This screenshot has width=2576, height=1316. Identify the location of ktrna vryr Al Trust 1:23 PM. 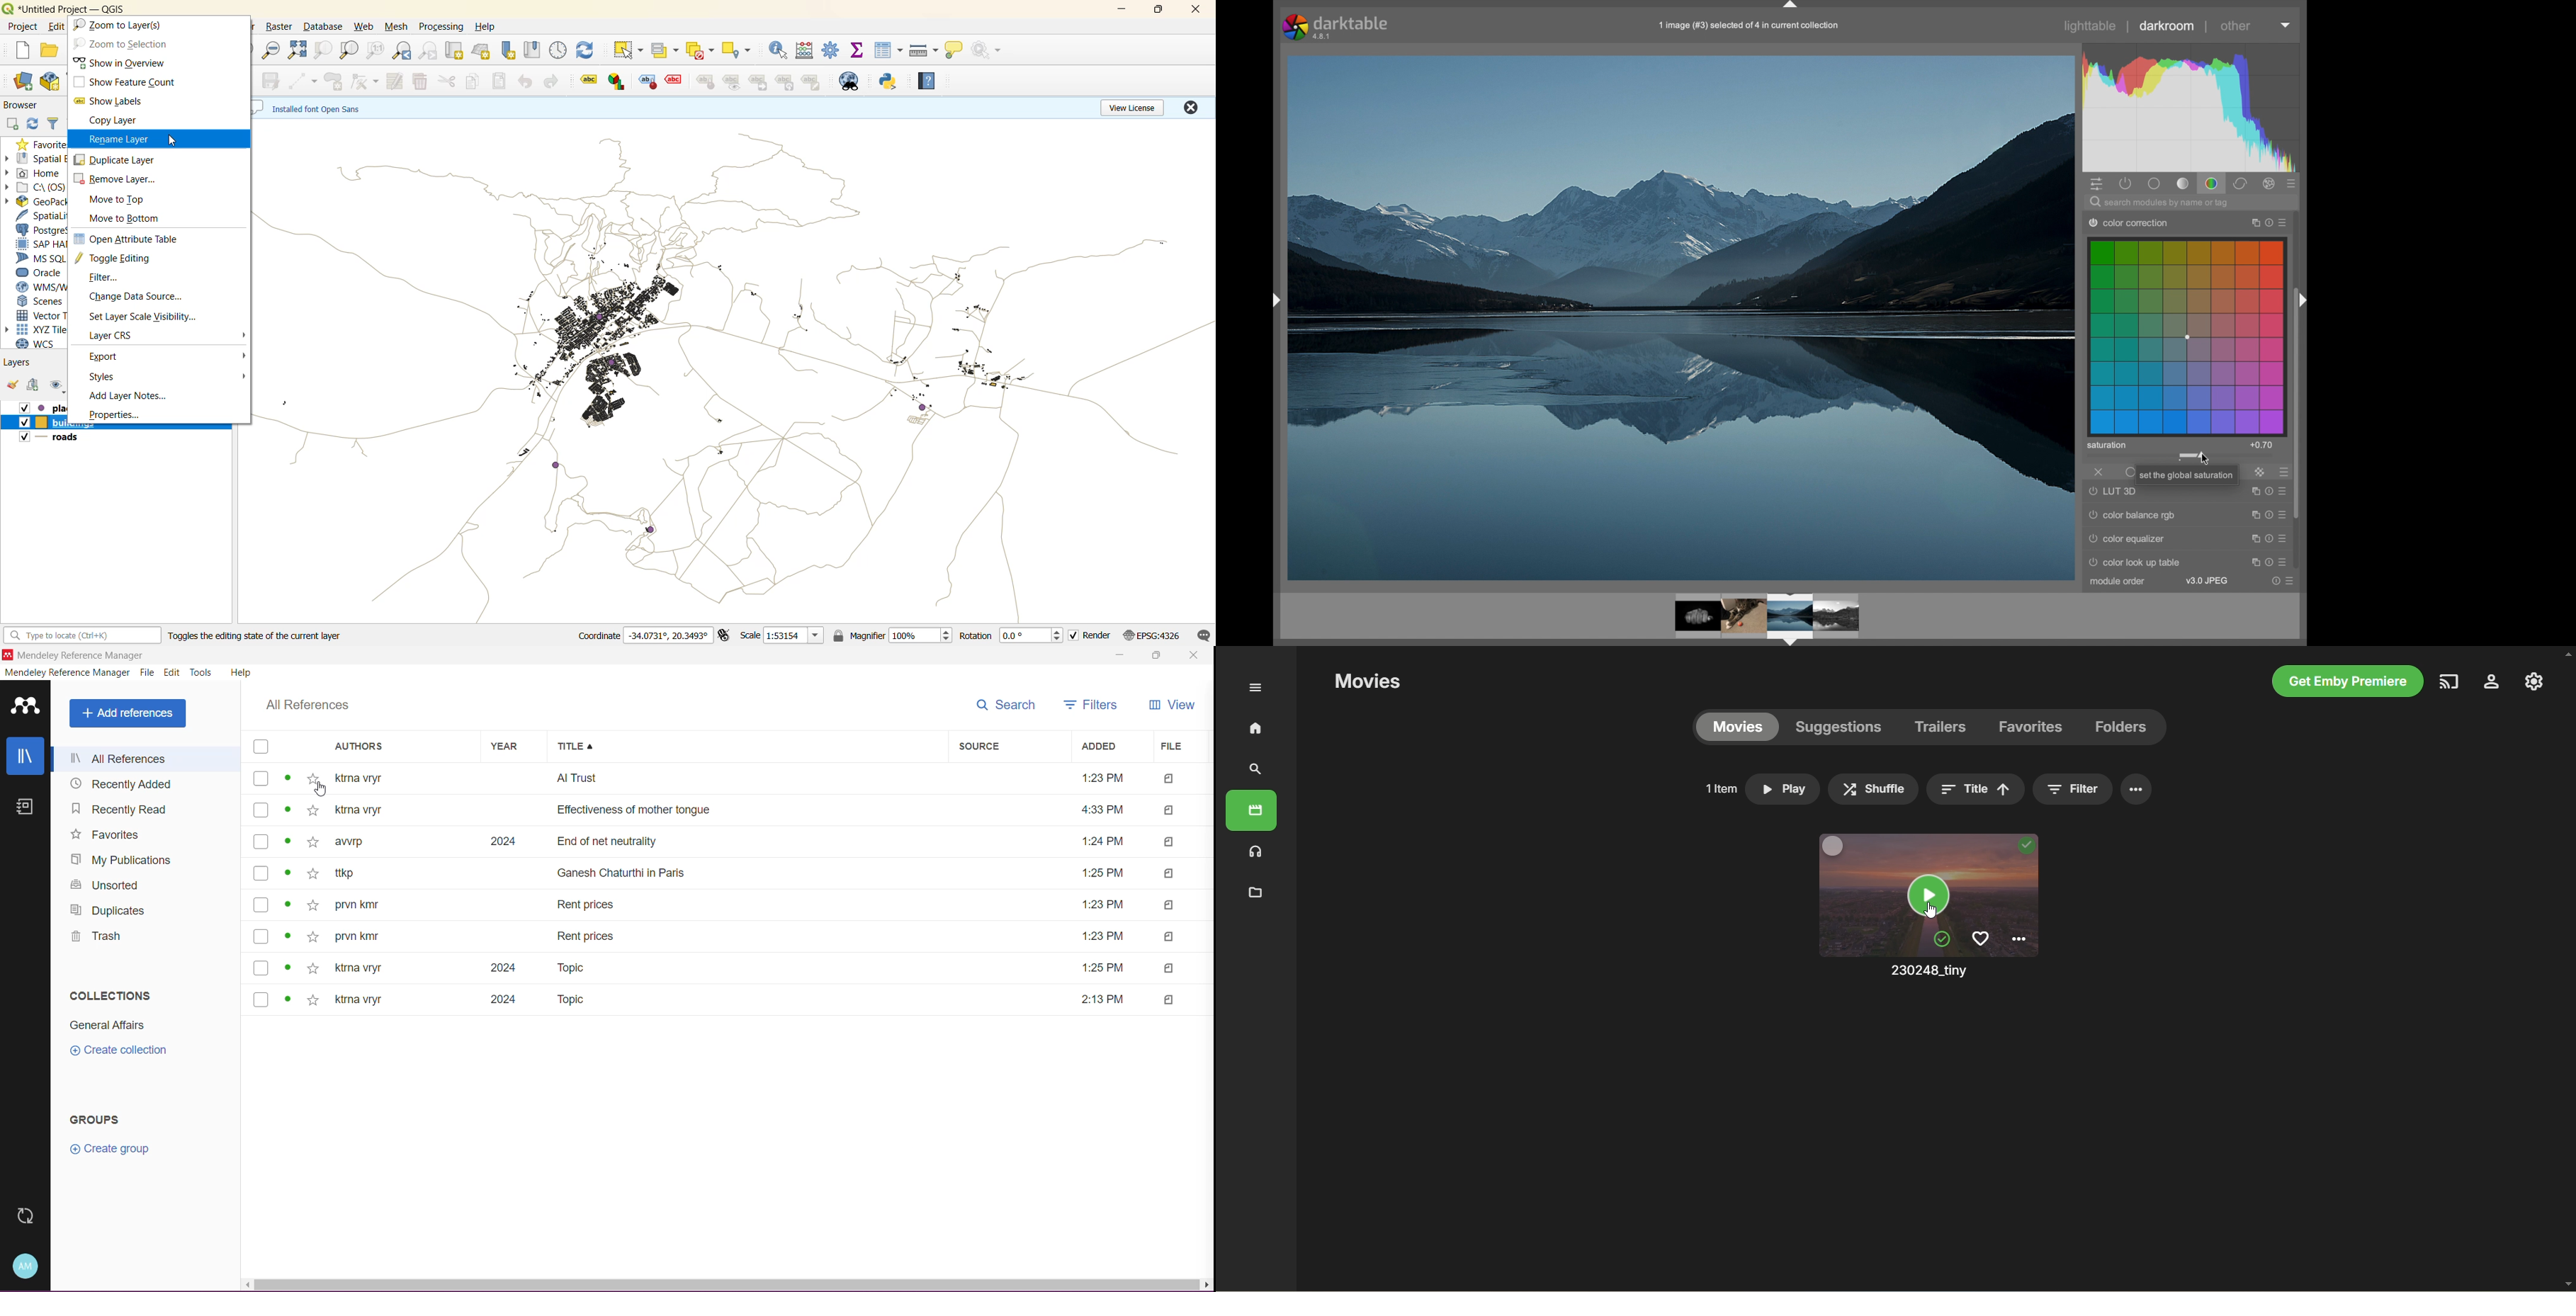
(730, 778).